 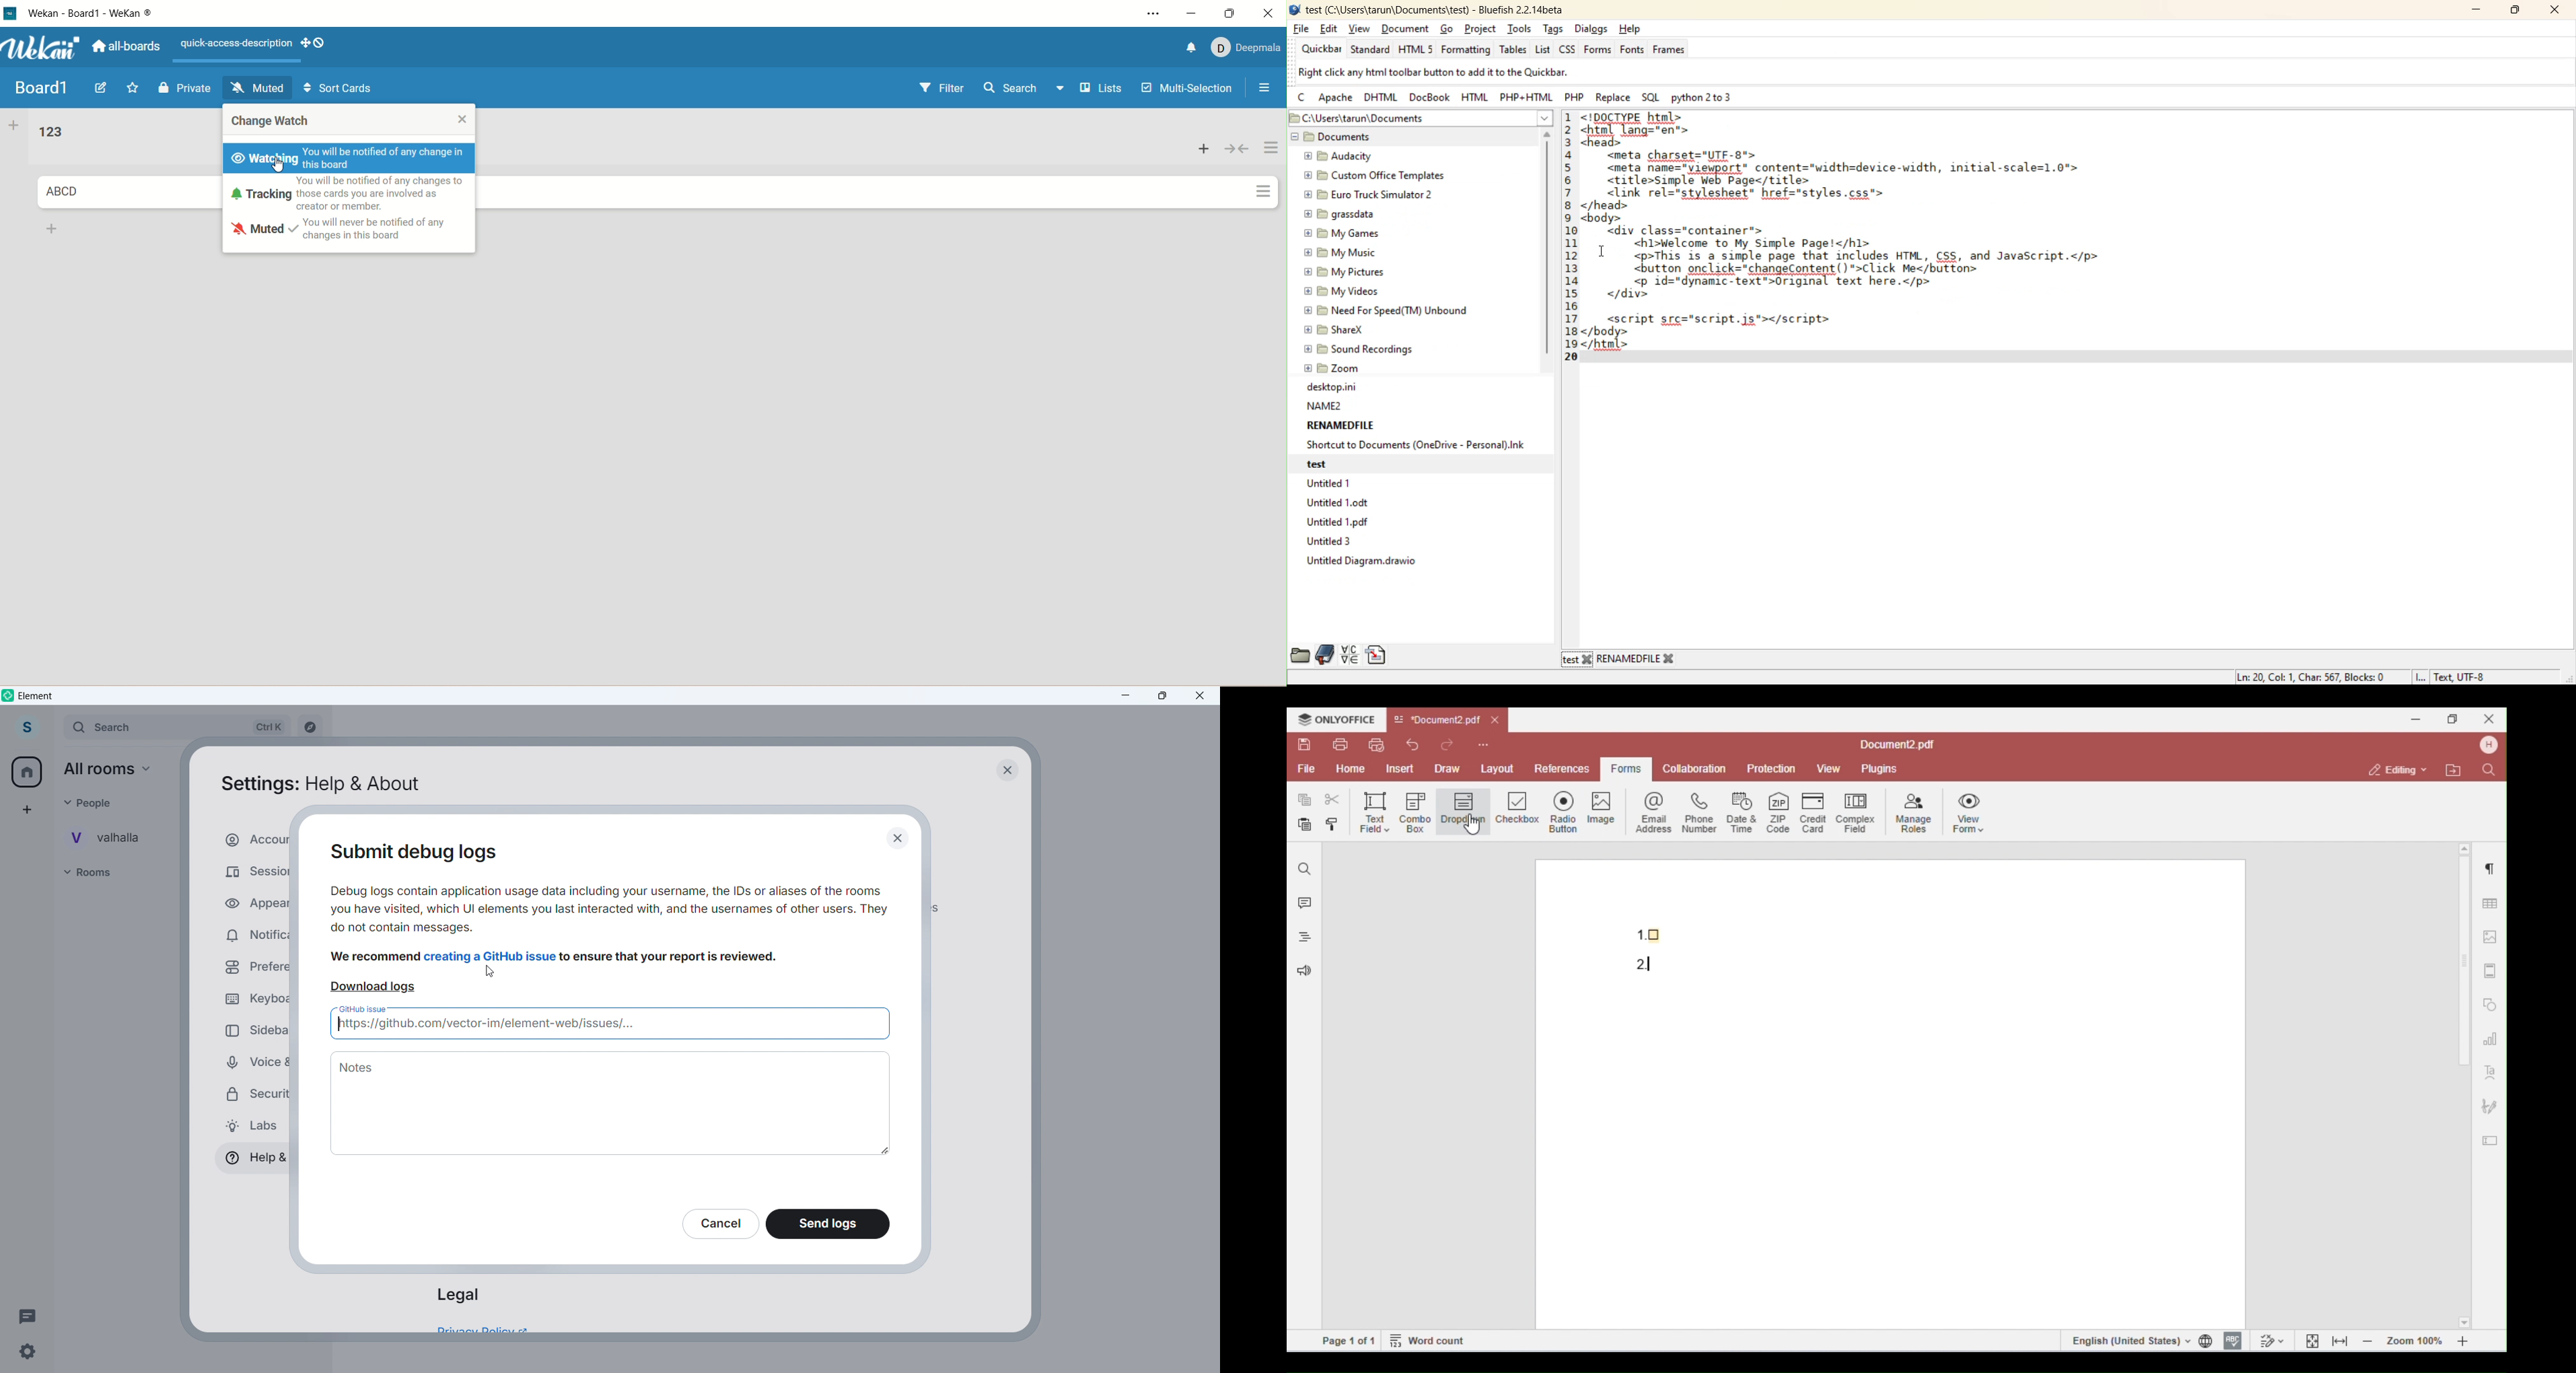 I want to click on css, so click(x=1569, y=52).